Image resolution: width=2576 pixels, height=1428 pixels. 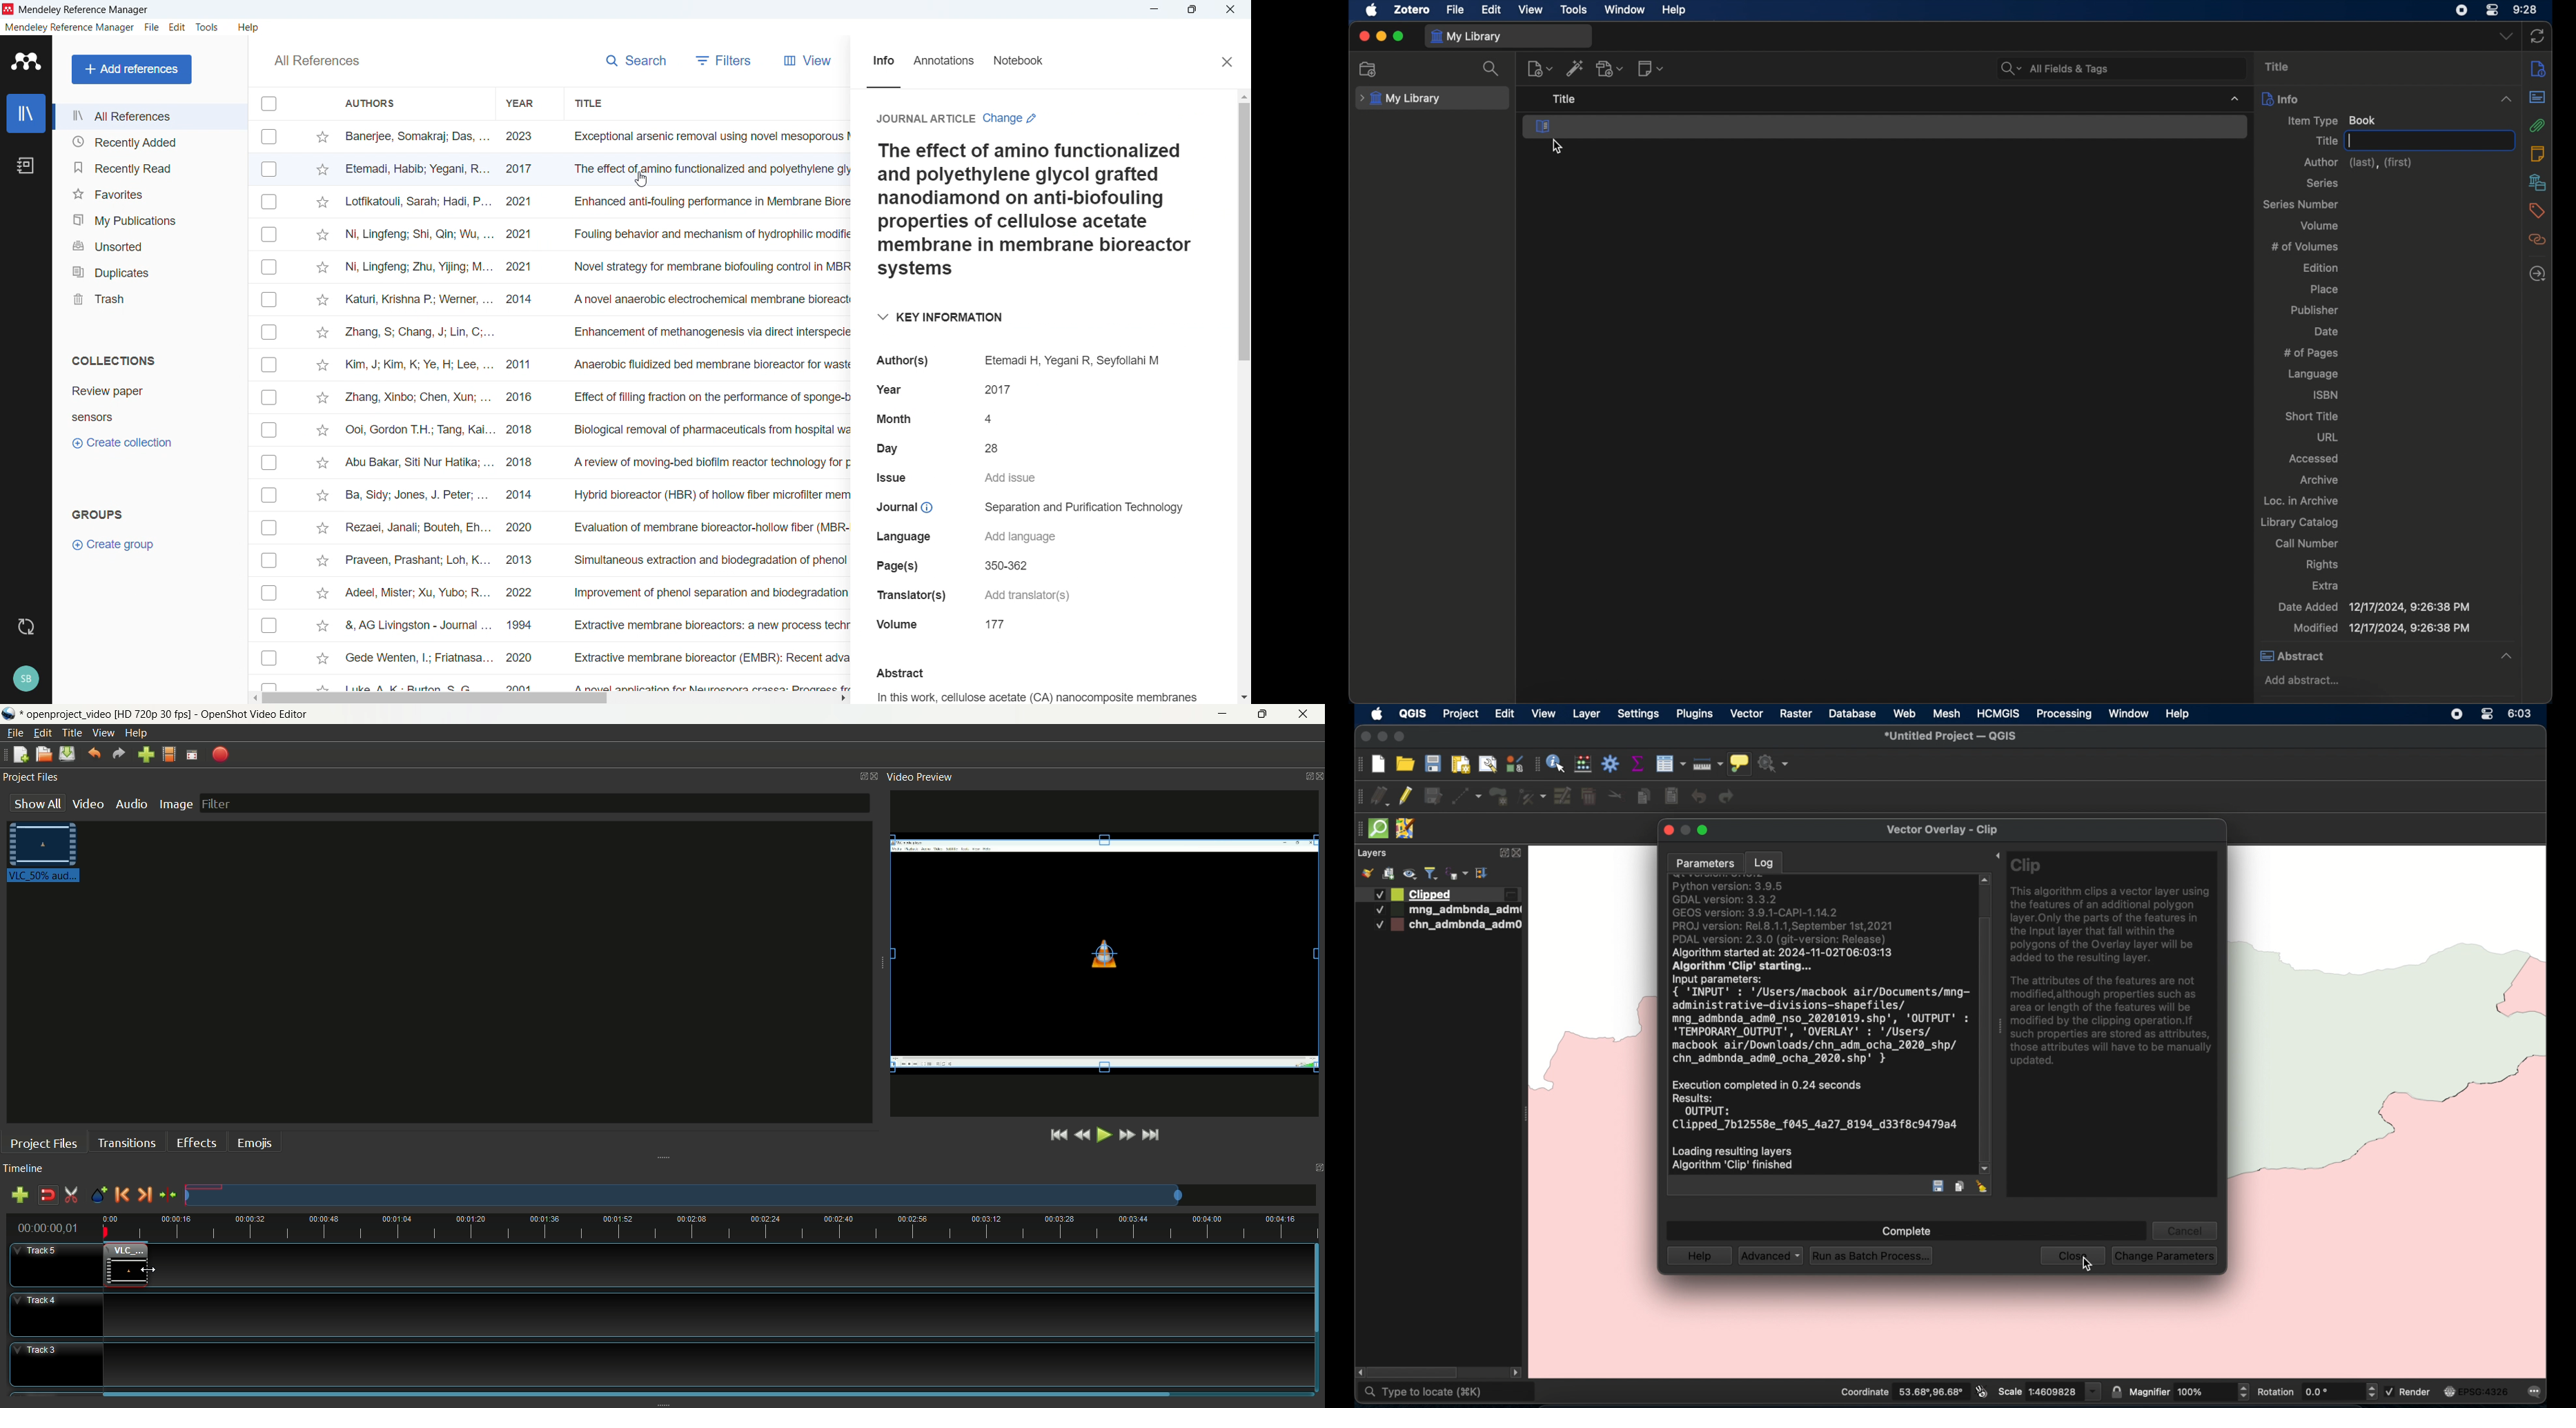 What do you see at coordinates (1584, 765) in the screenshot?
I see `open field calculator` at bounding box center [1584, 765].